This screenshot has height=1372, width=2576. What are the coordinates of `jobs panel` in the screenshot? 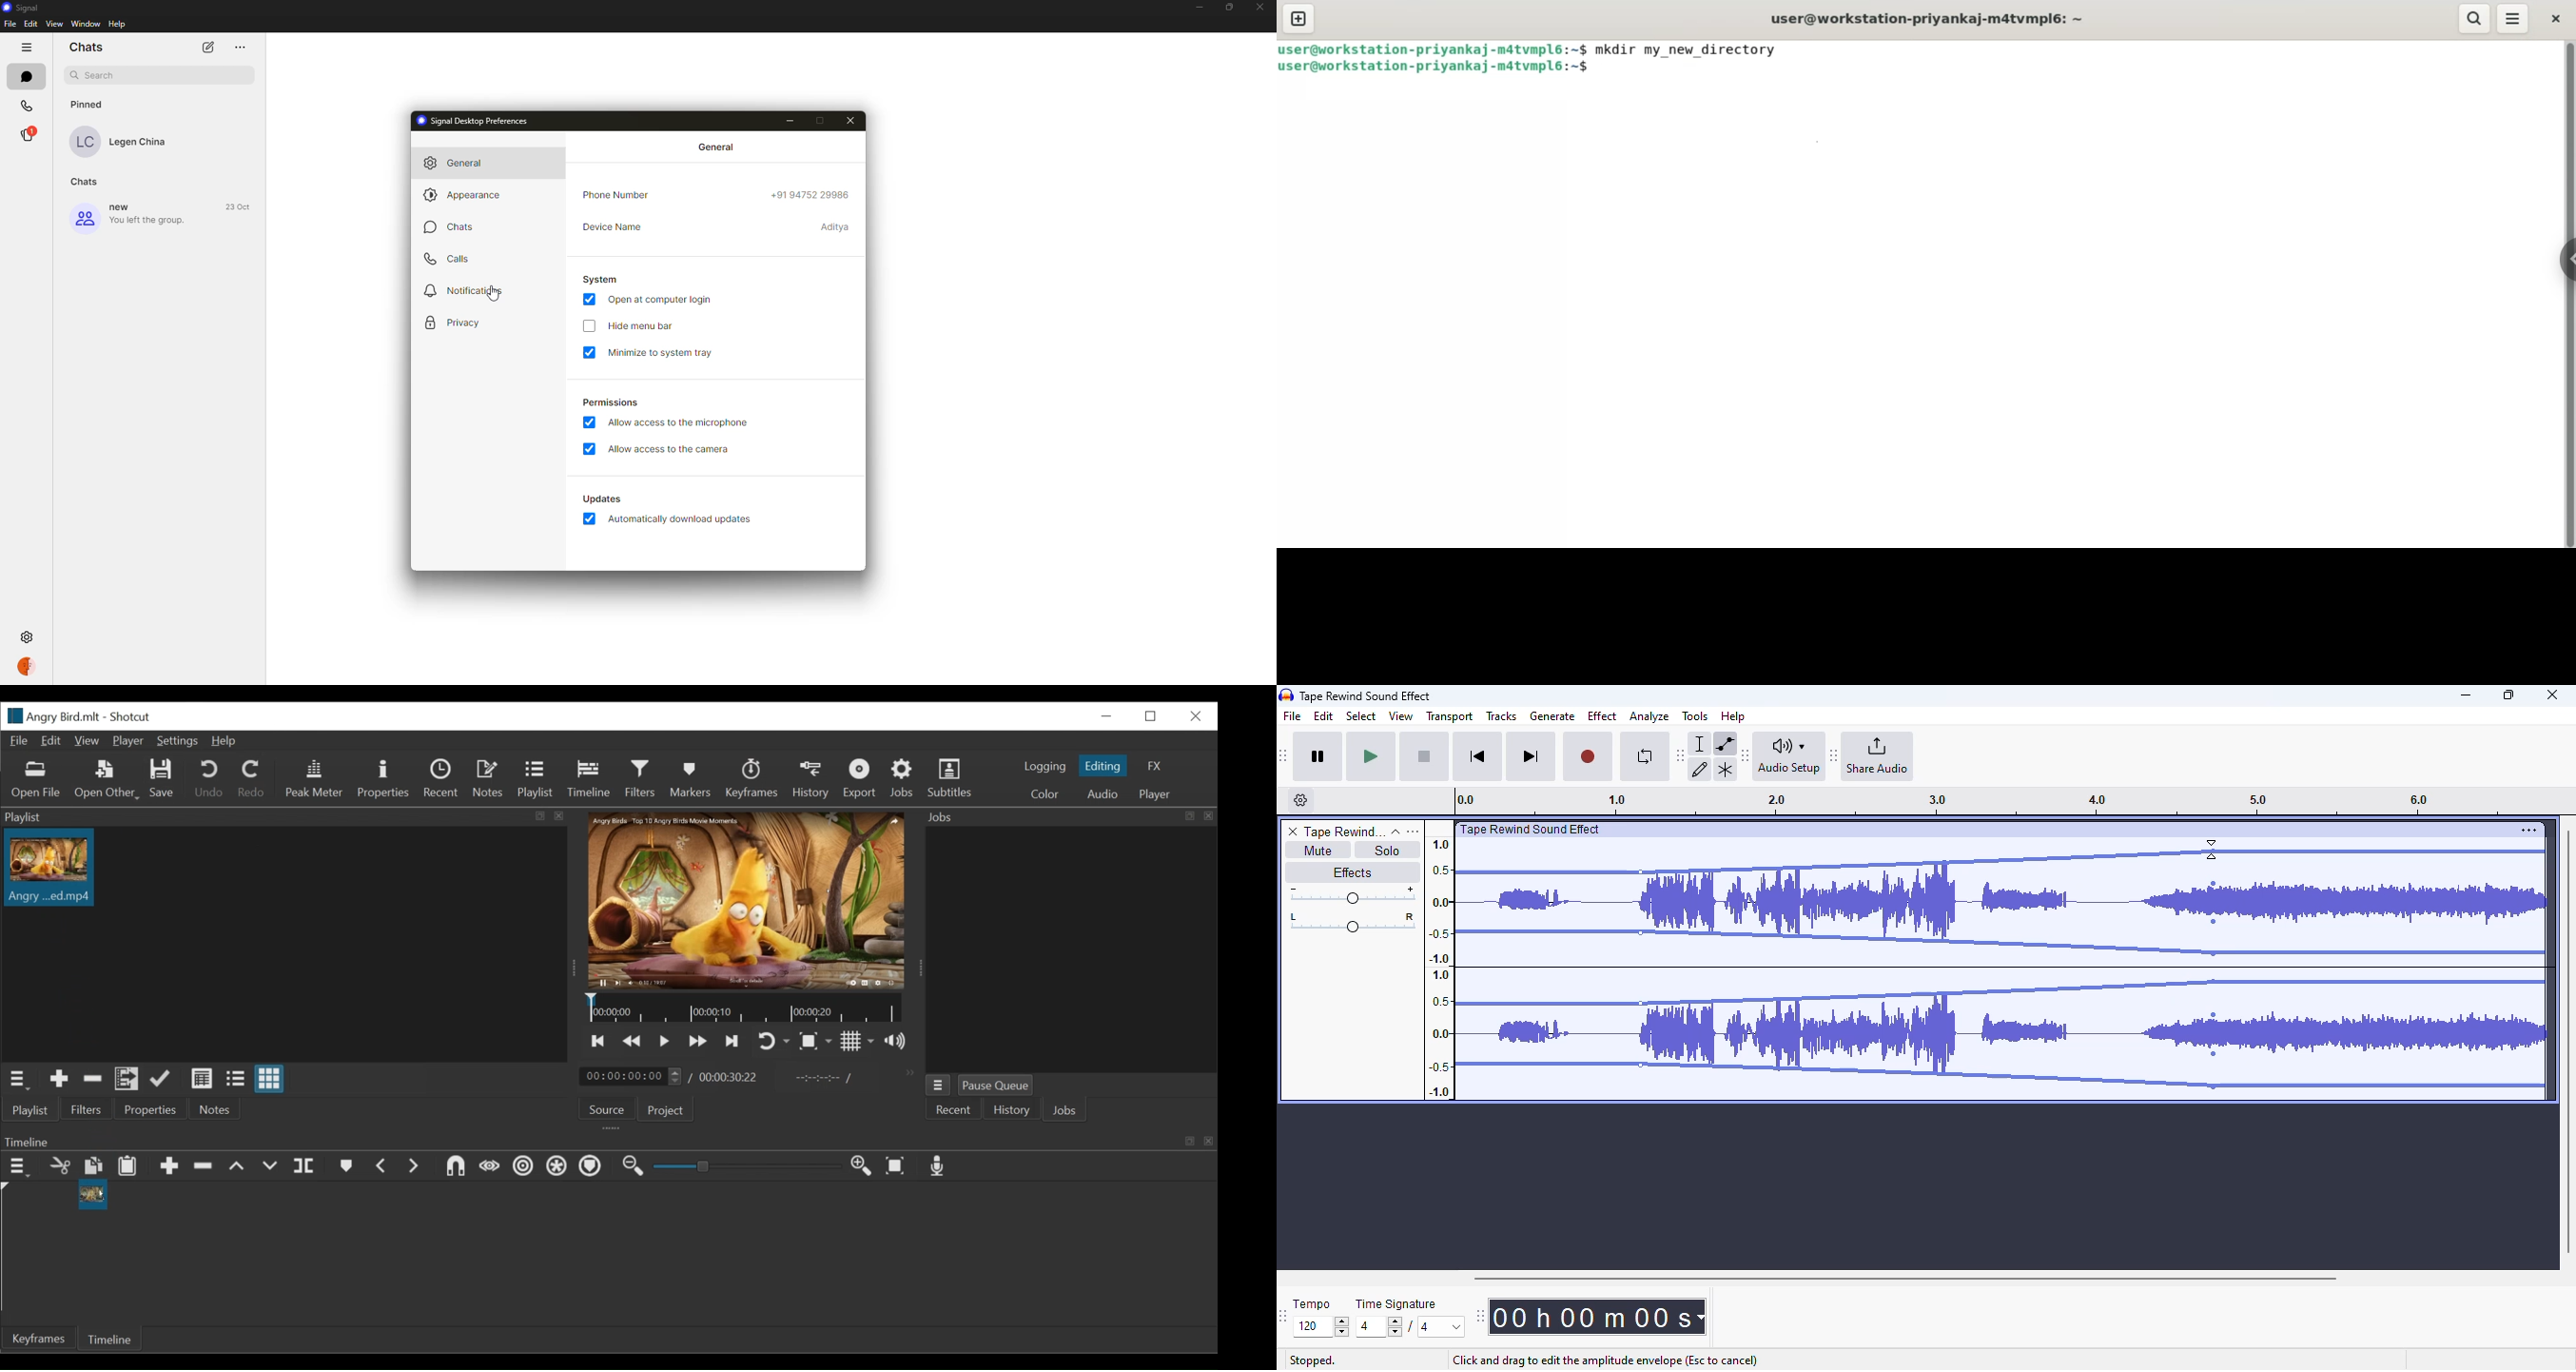 It's located at (1072, 951).